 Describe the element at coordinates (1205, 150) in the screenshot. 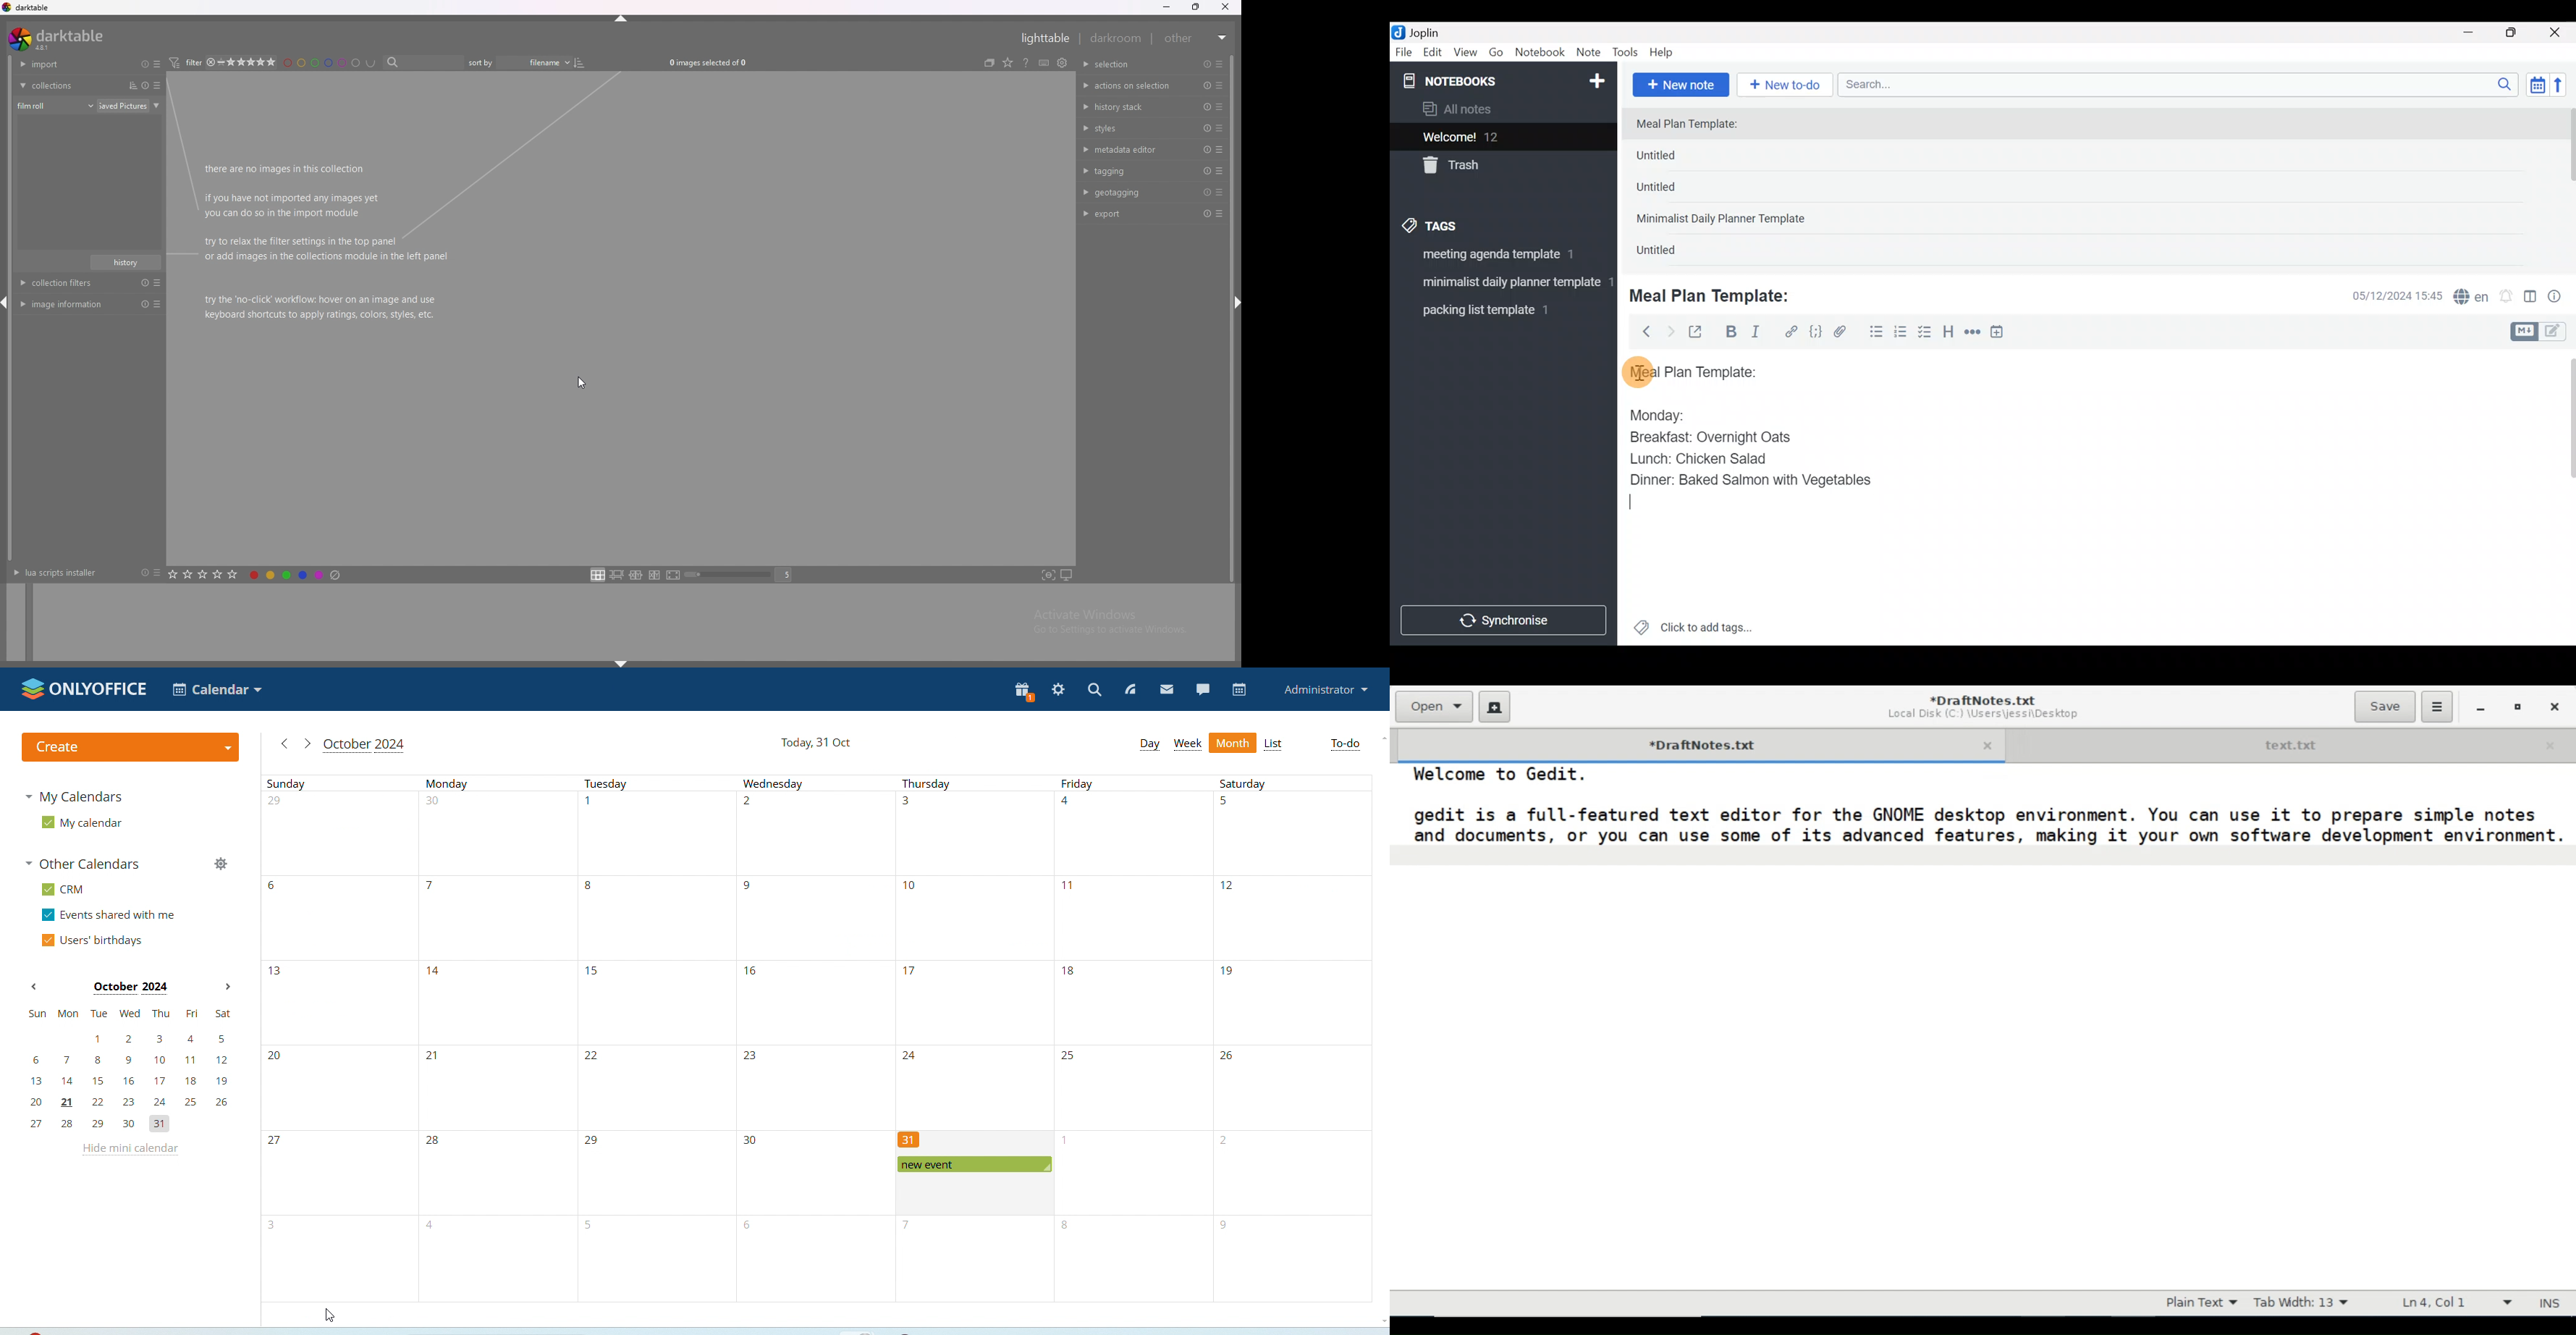

I see `reset` at that location.